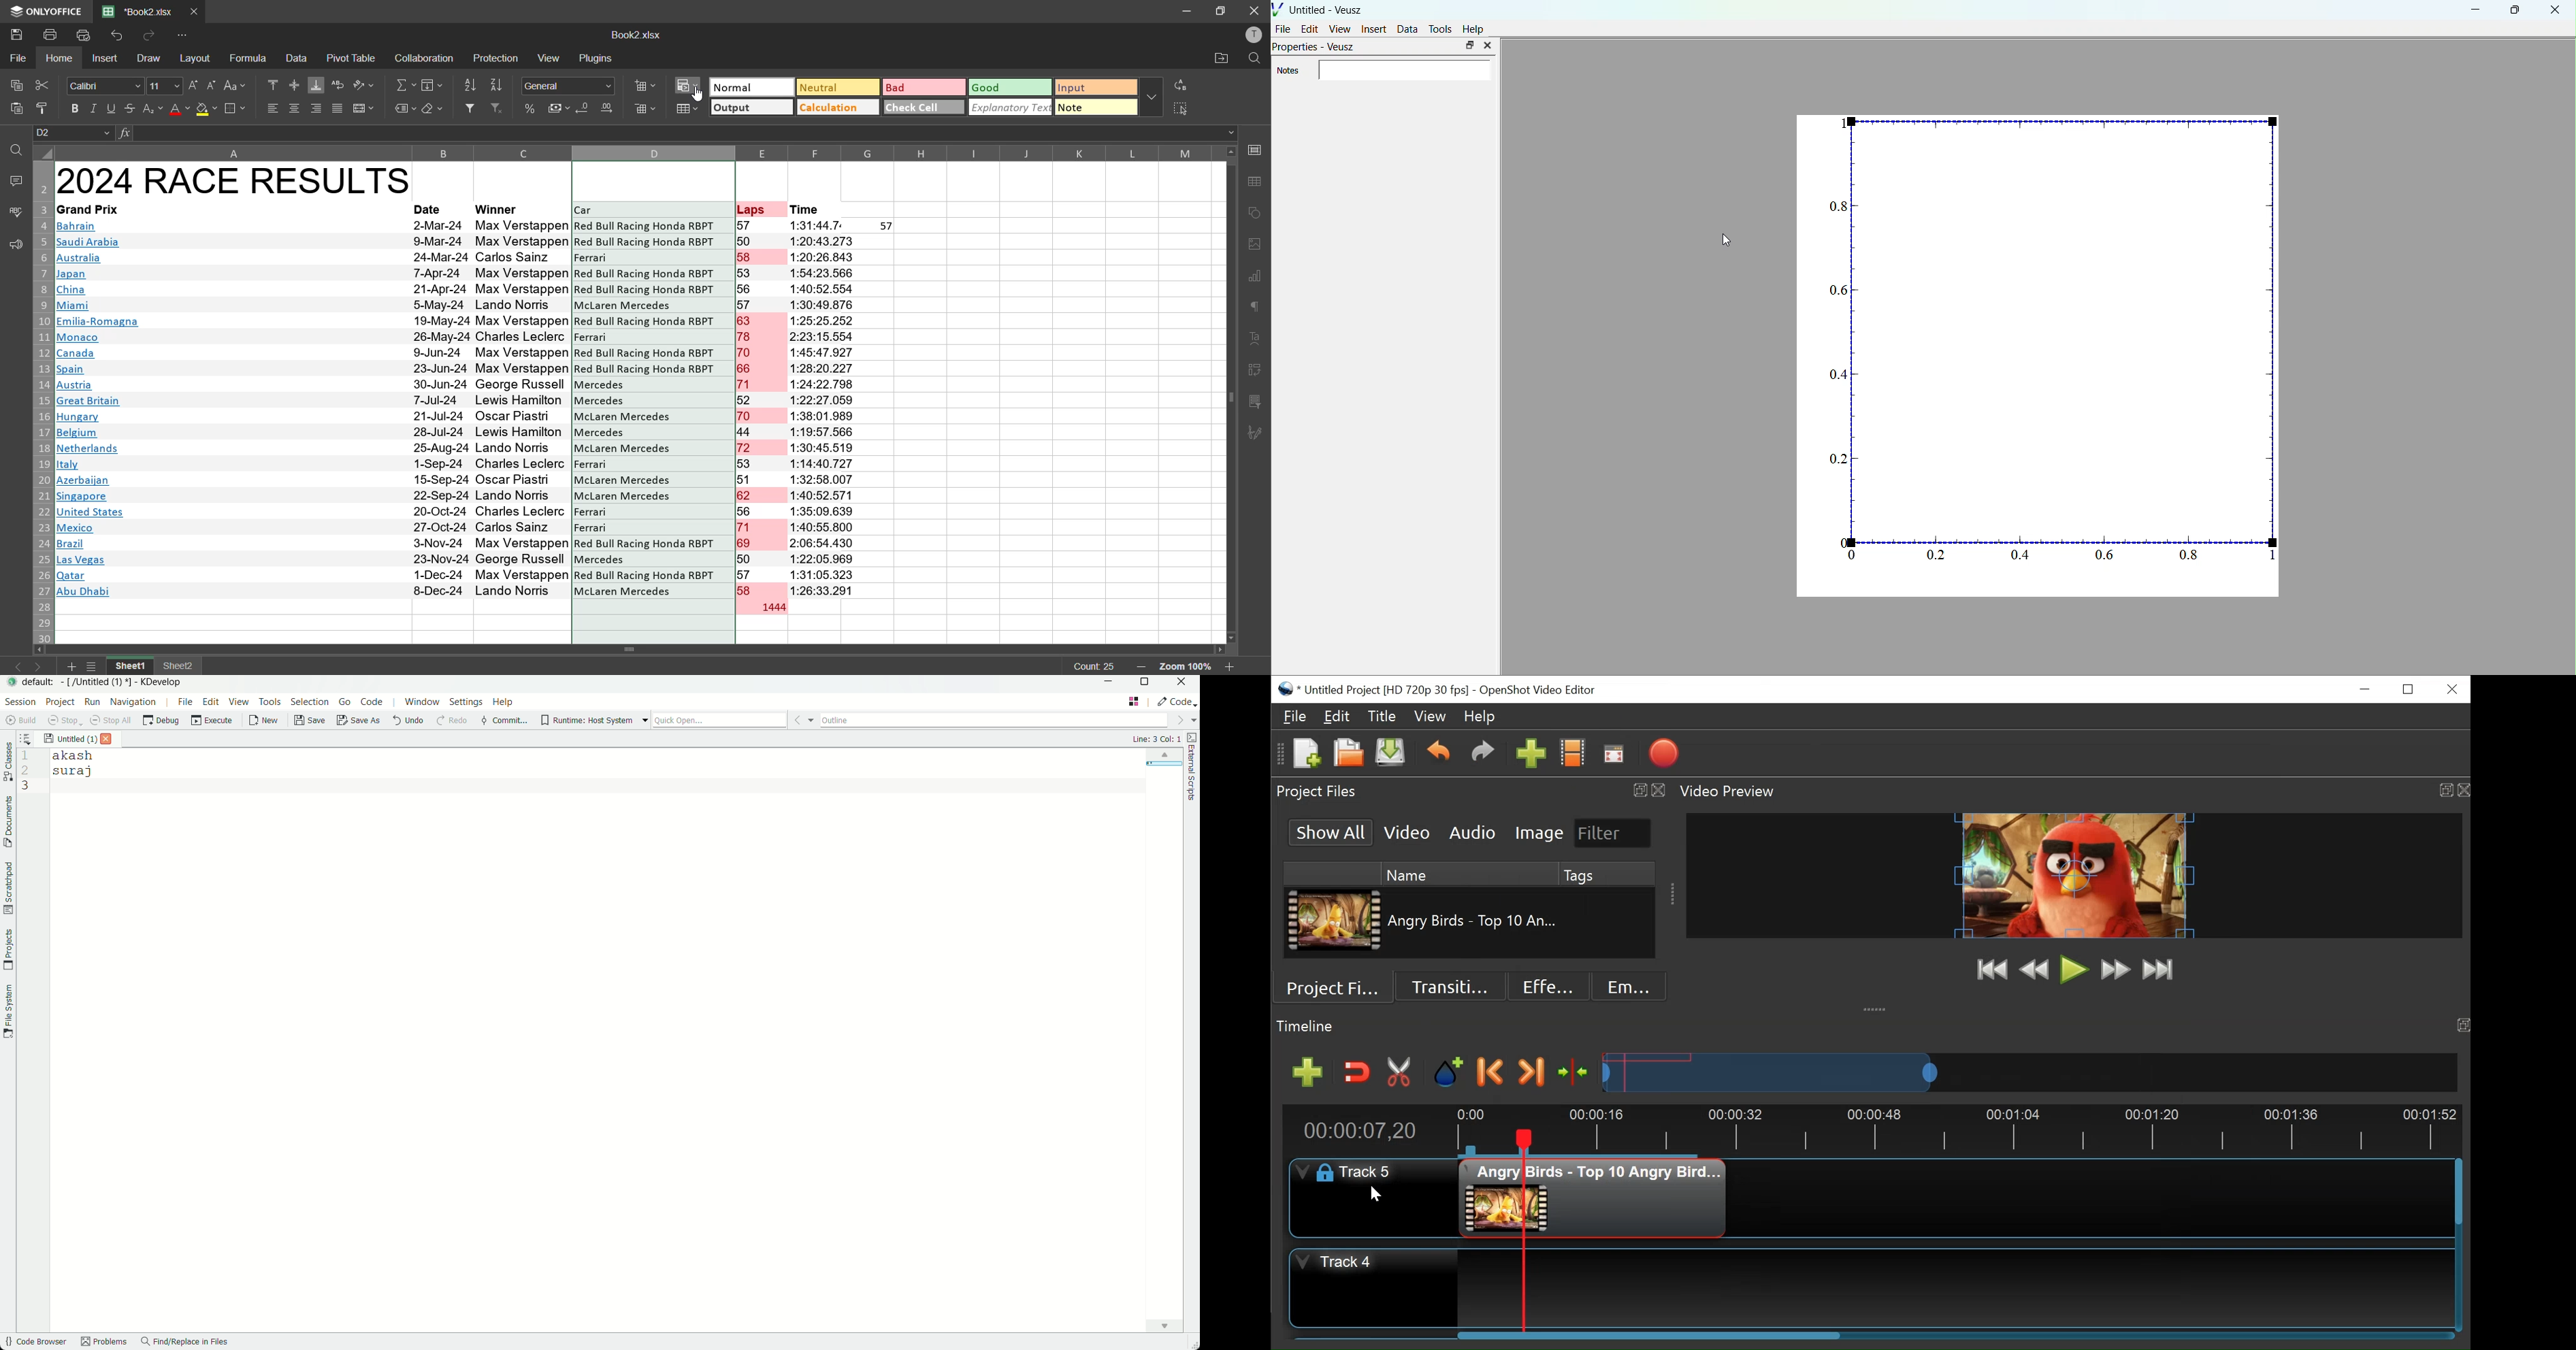 The image size is (2576, 1372). I want to click on Fast Forward, so click(2114, 971).